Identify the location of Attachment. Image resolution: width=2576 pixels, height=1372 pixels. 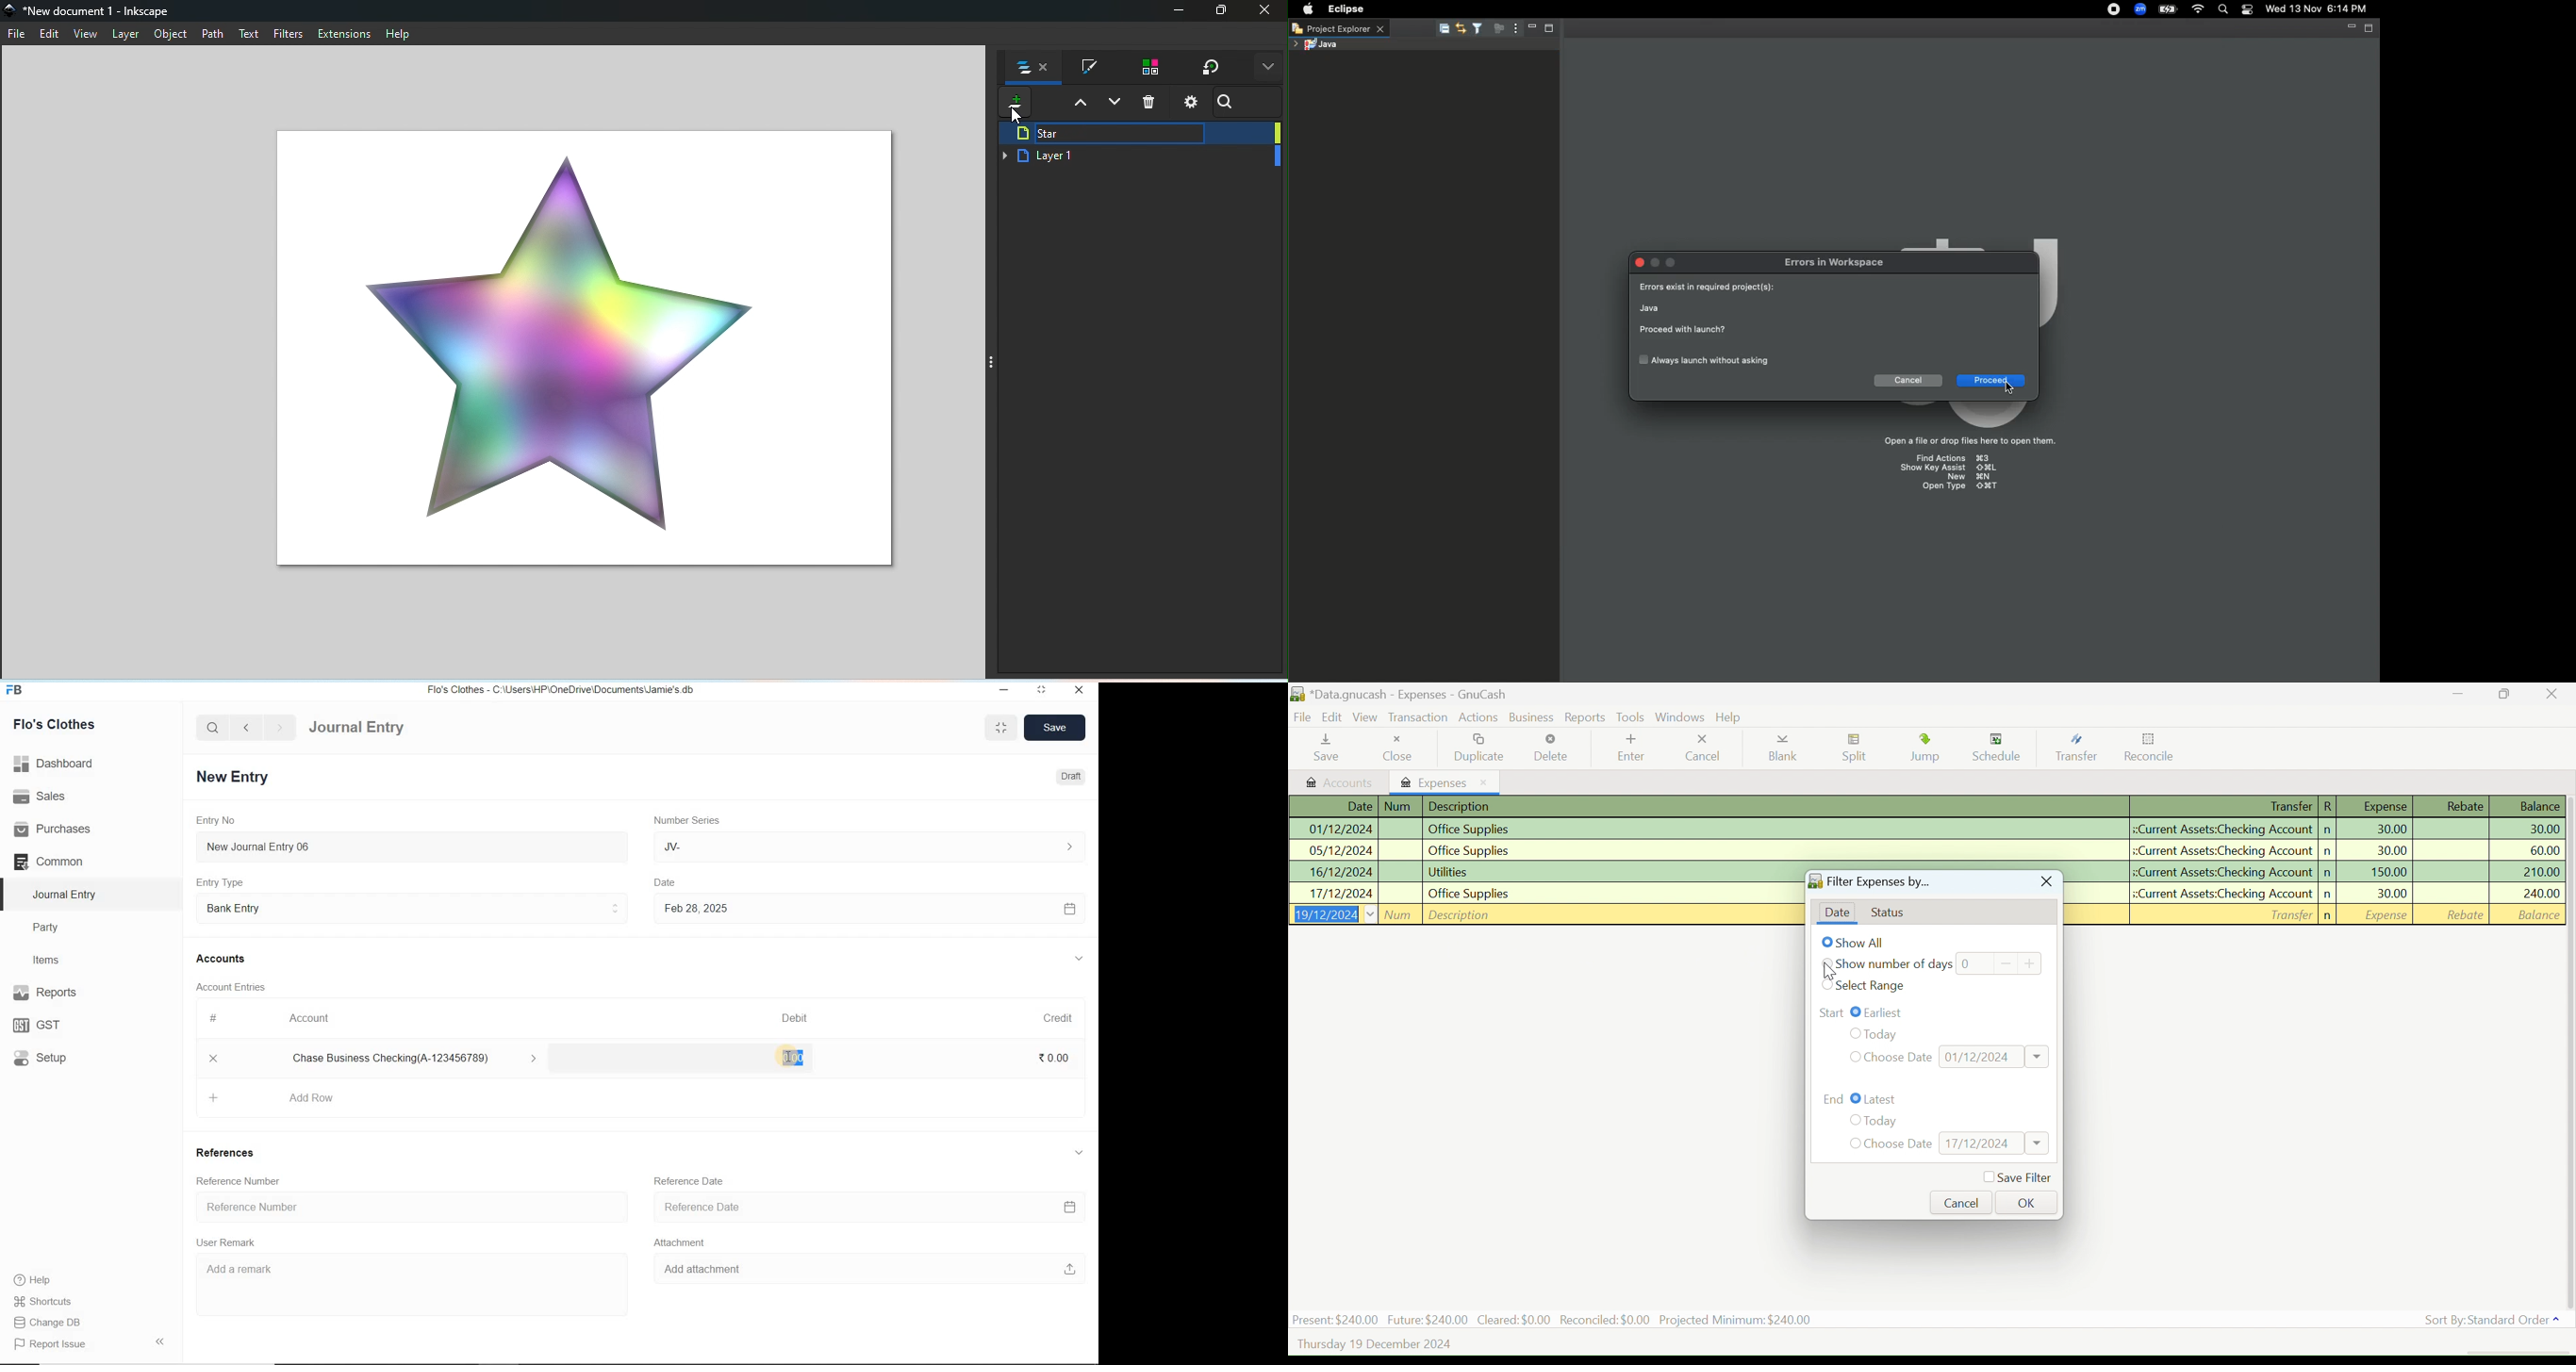
(683, 1245).